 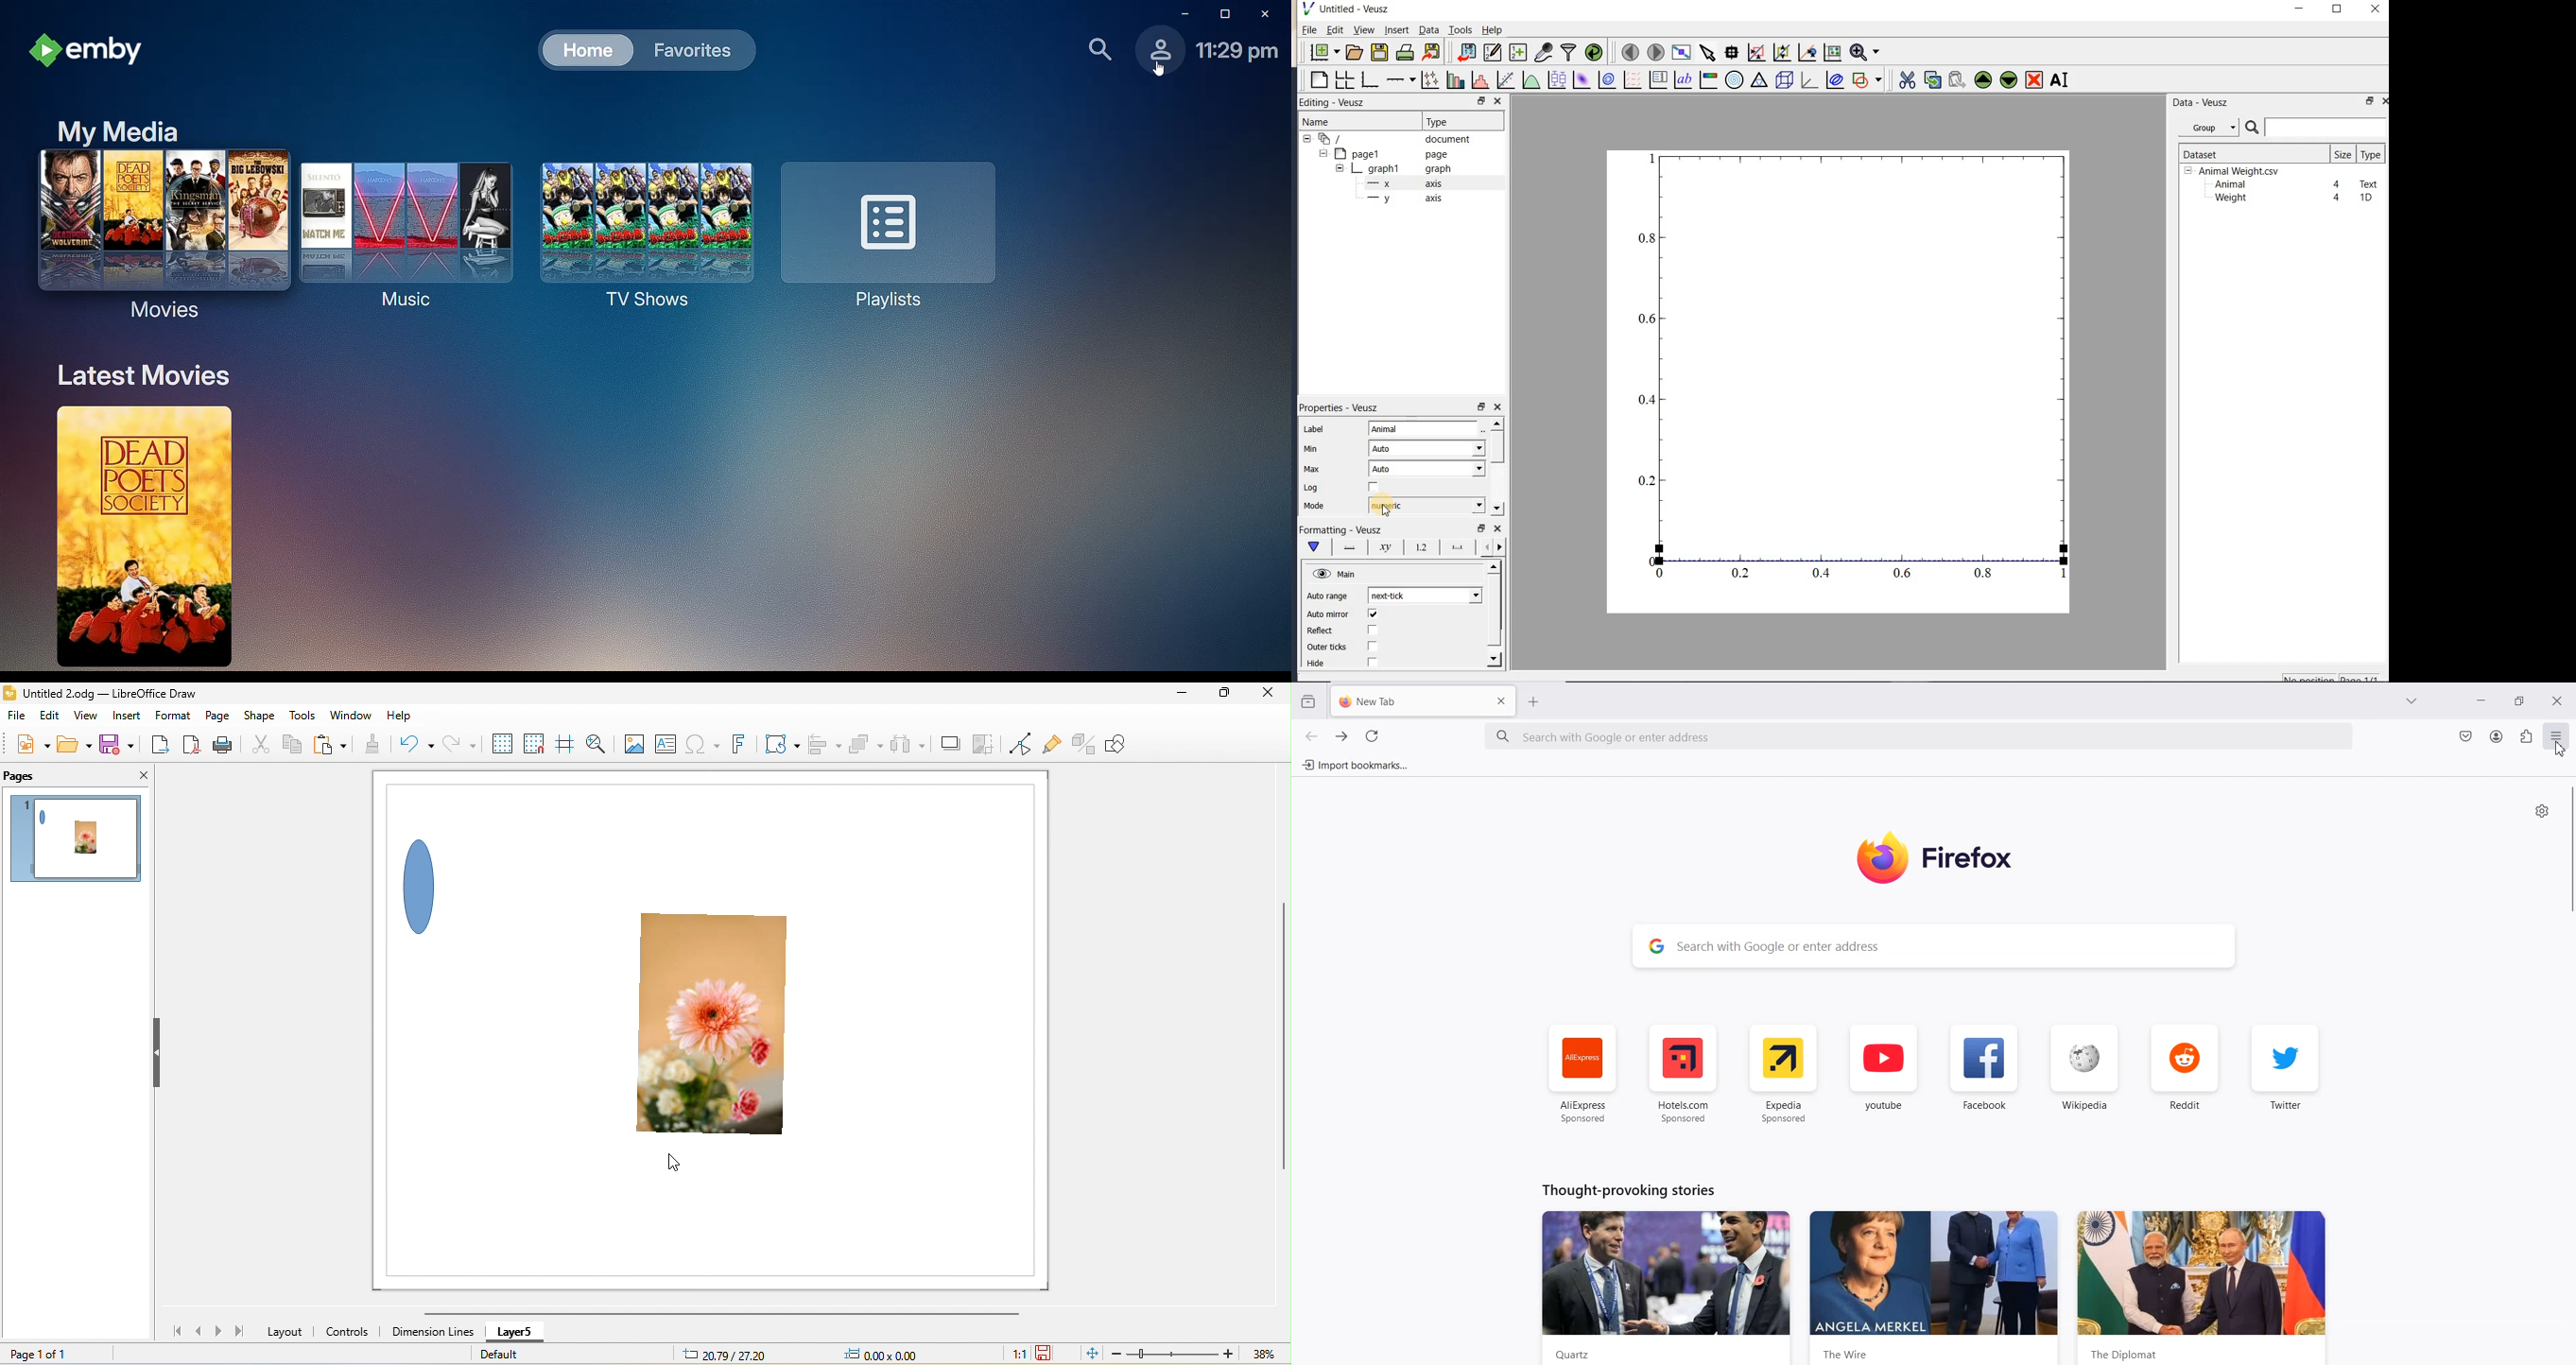 I want to click on select items from the graph or scroll, so click(x=1708, y=53).